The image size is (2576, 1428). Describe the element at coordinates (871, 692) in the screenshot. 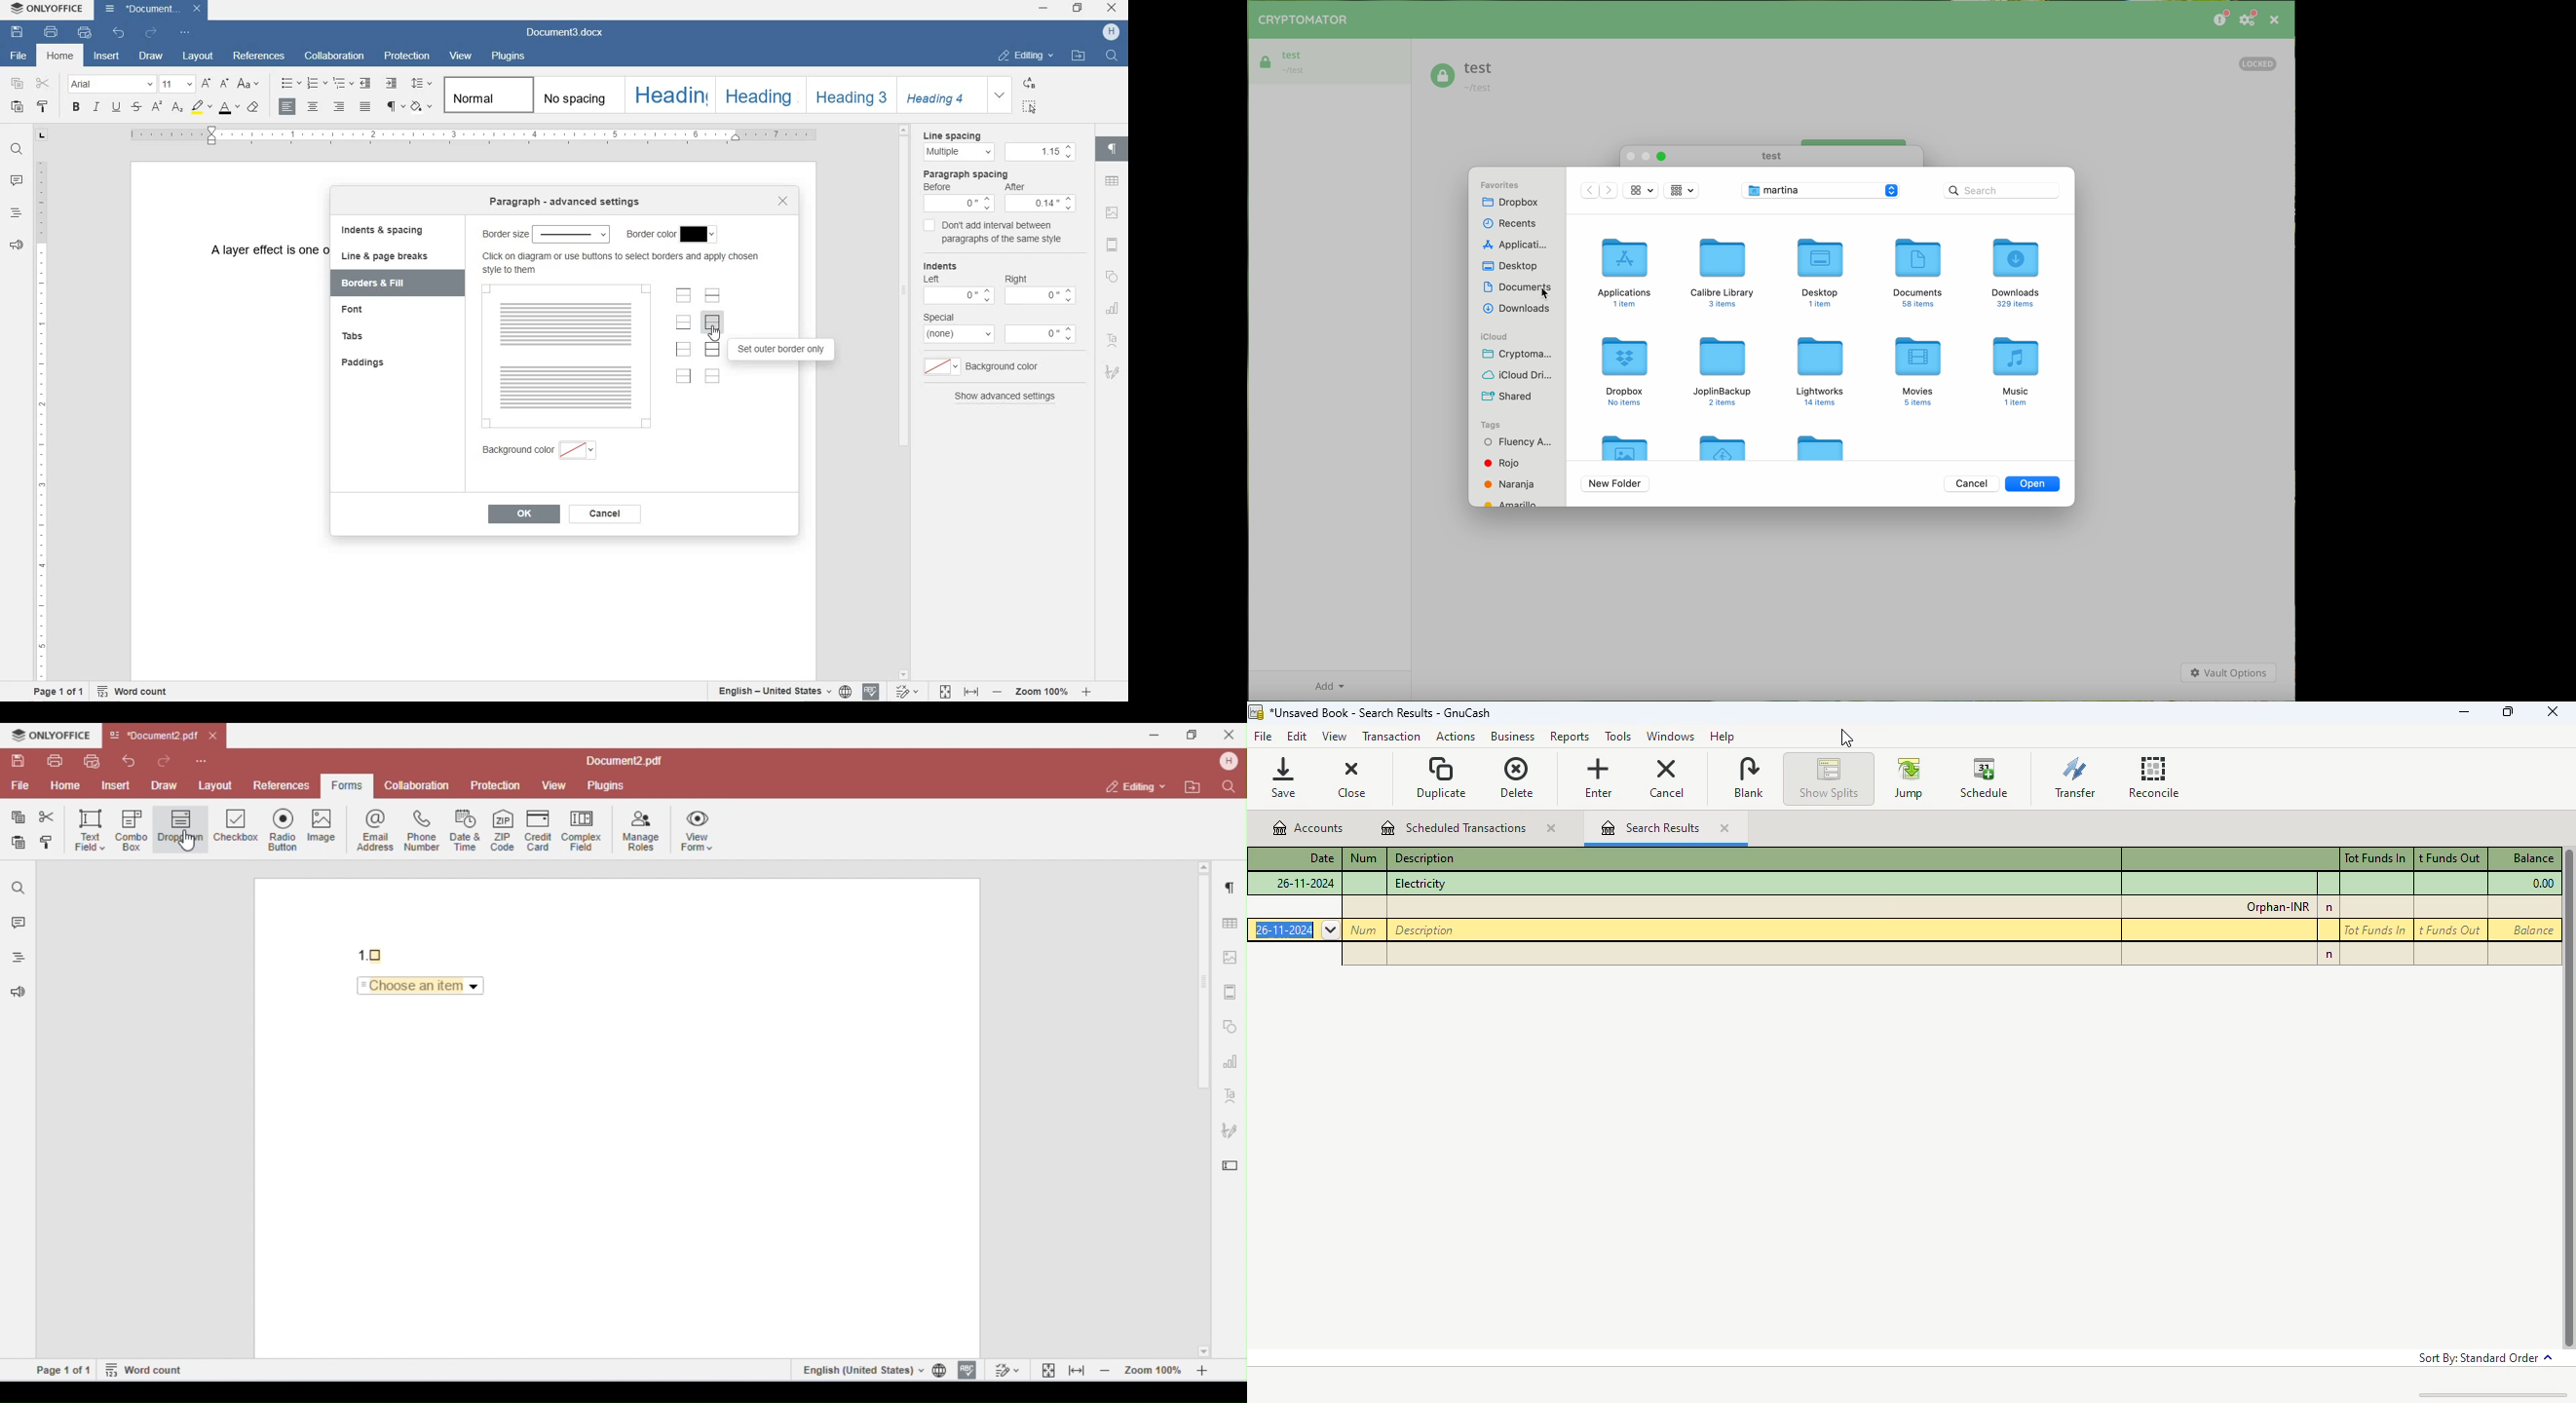

I see `SPELL CHECKING` at that location.